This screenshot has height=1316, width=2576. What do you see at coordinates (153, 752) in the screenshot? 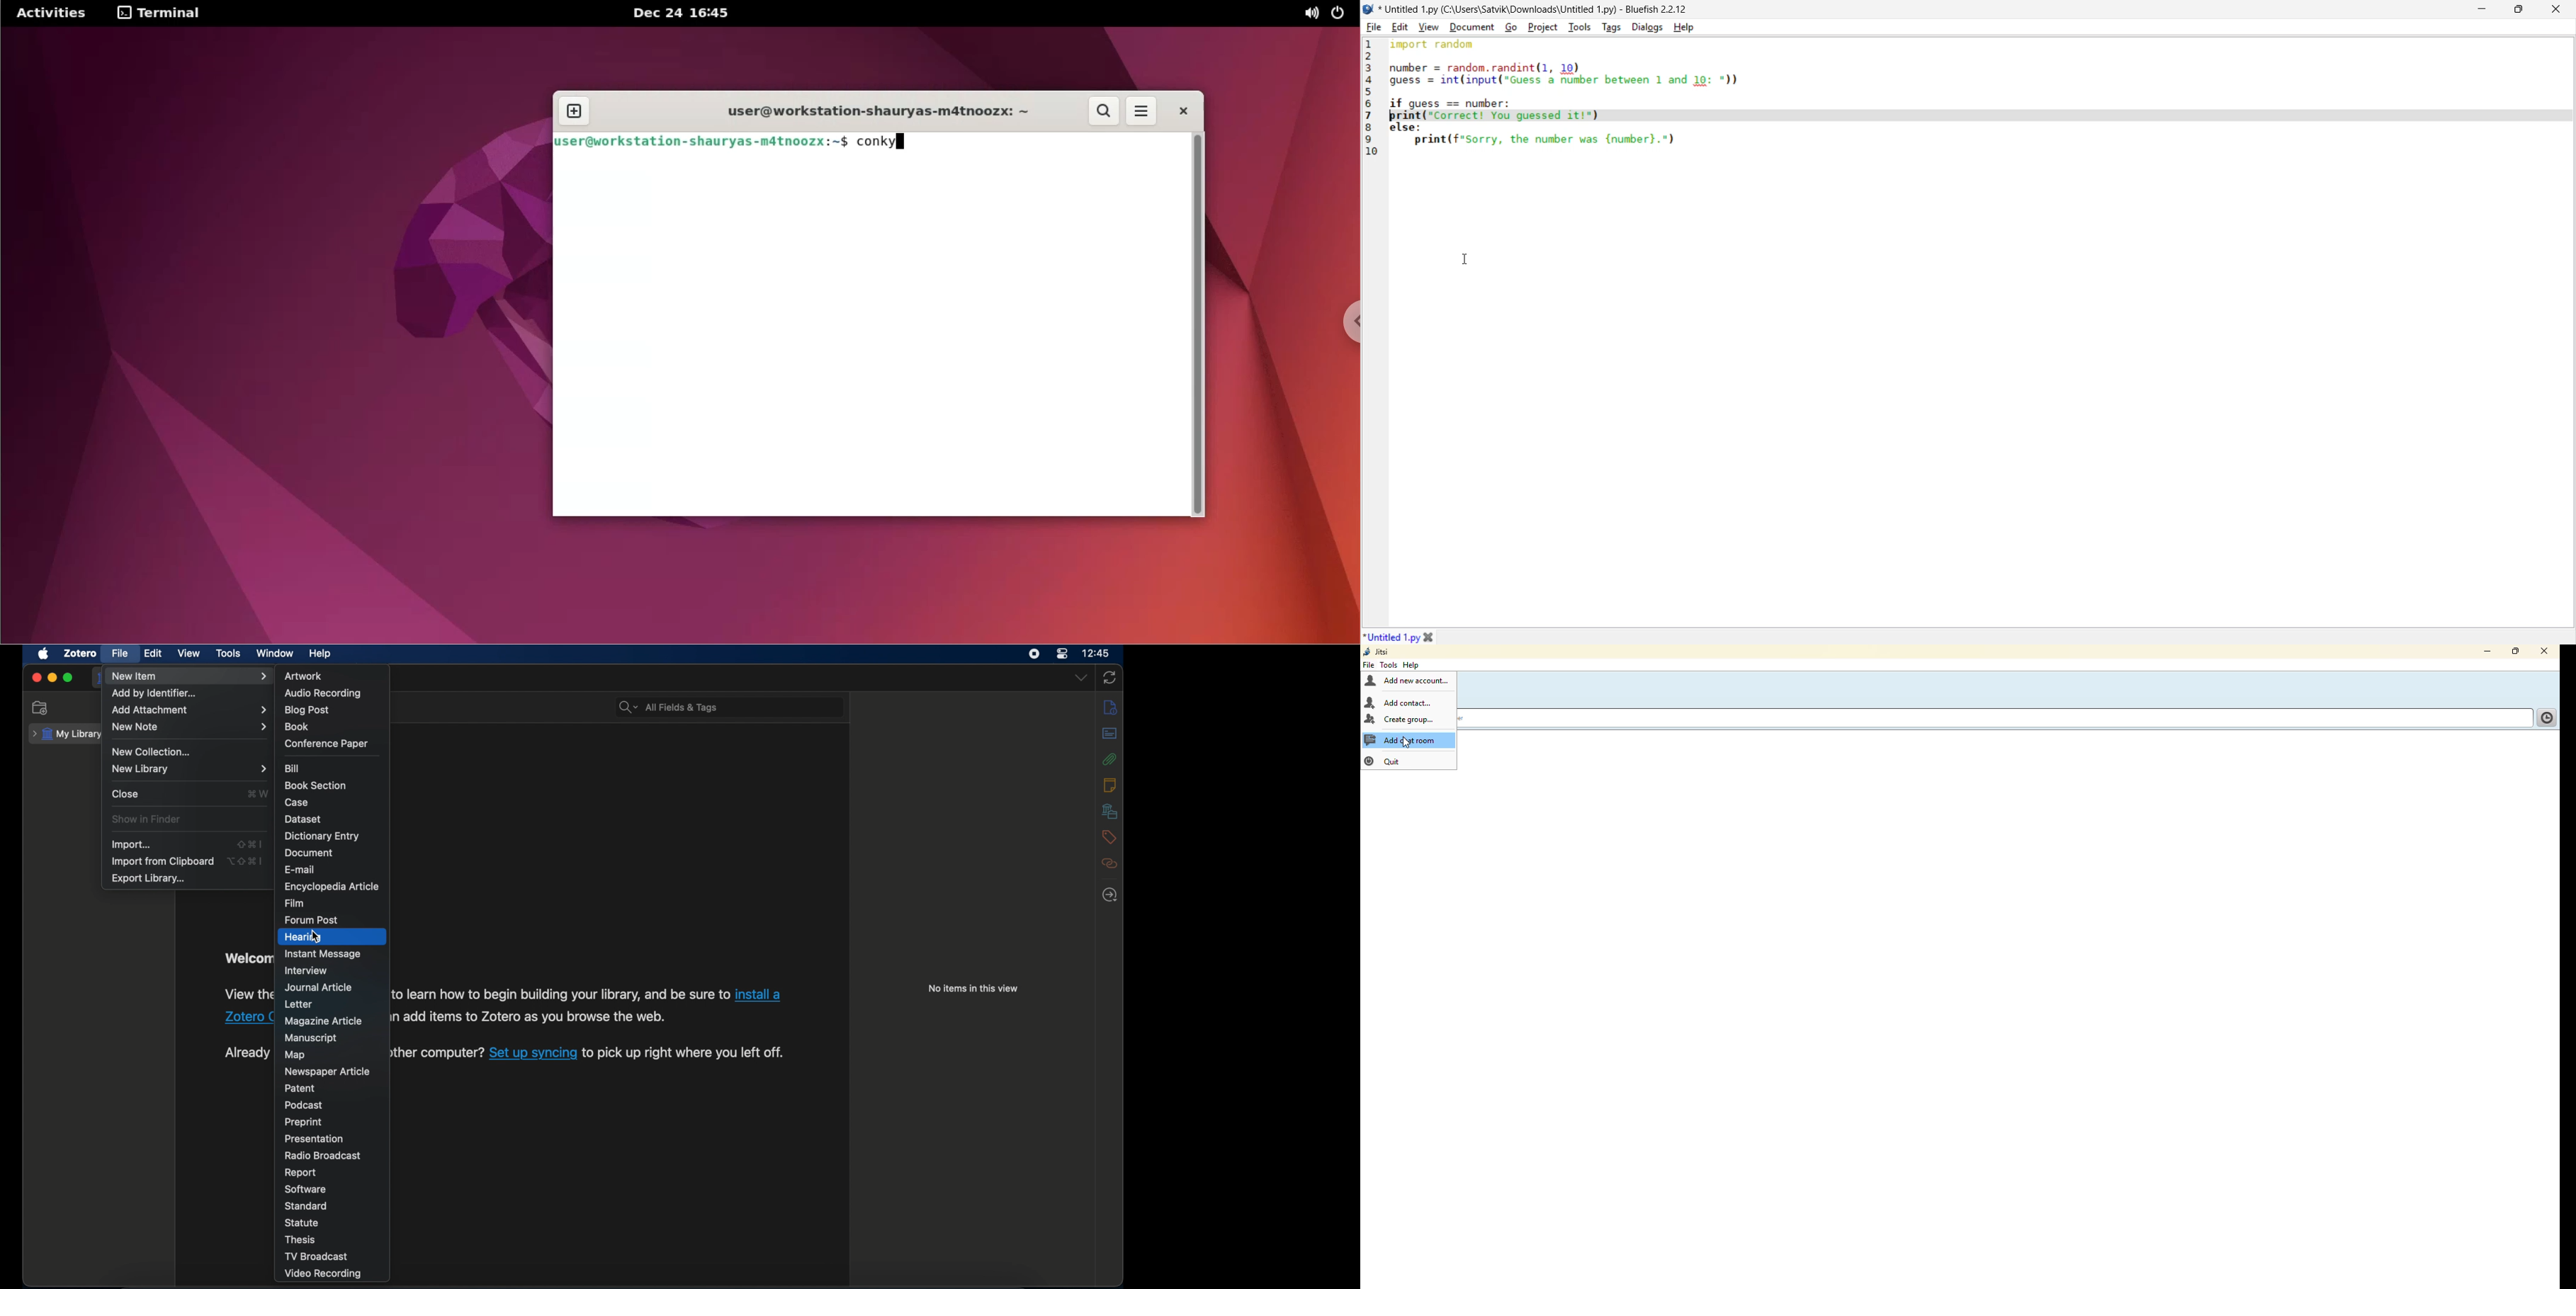
I see `new collection` at bounding box center [153, 752].